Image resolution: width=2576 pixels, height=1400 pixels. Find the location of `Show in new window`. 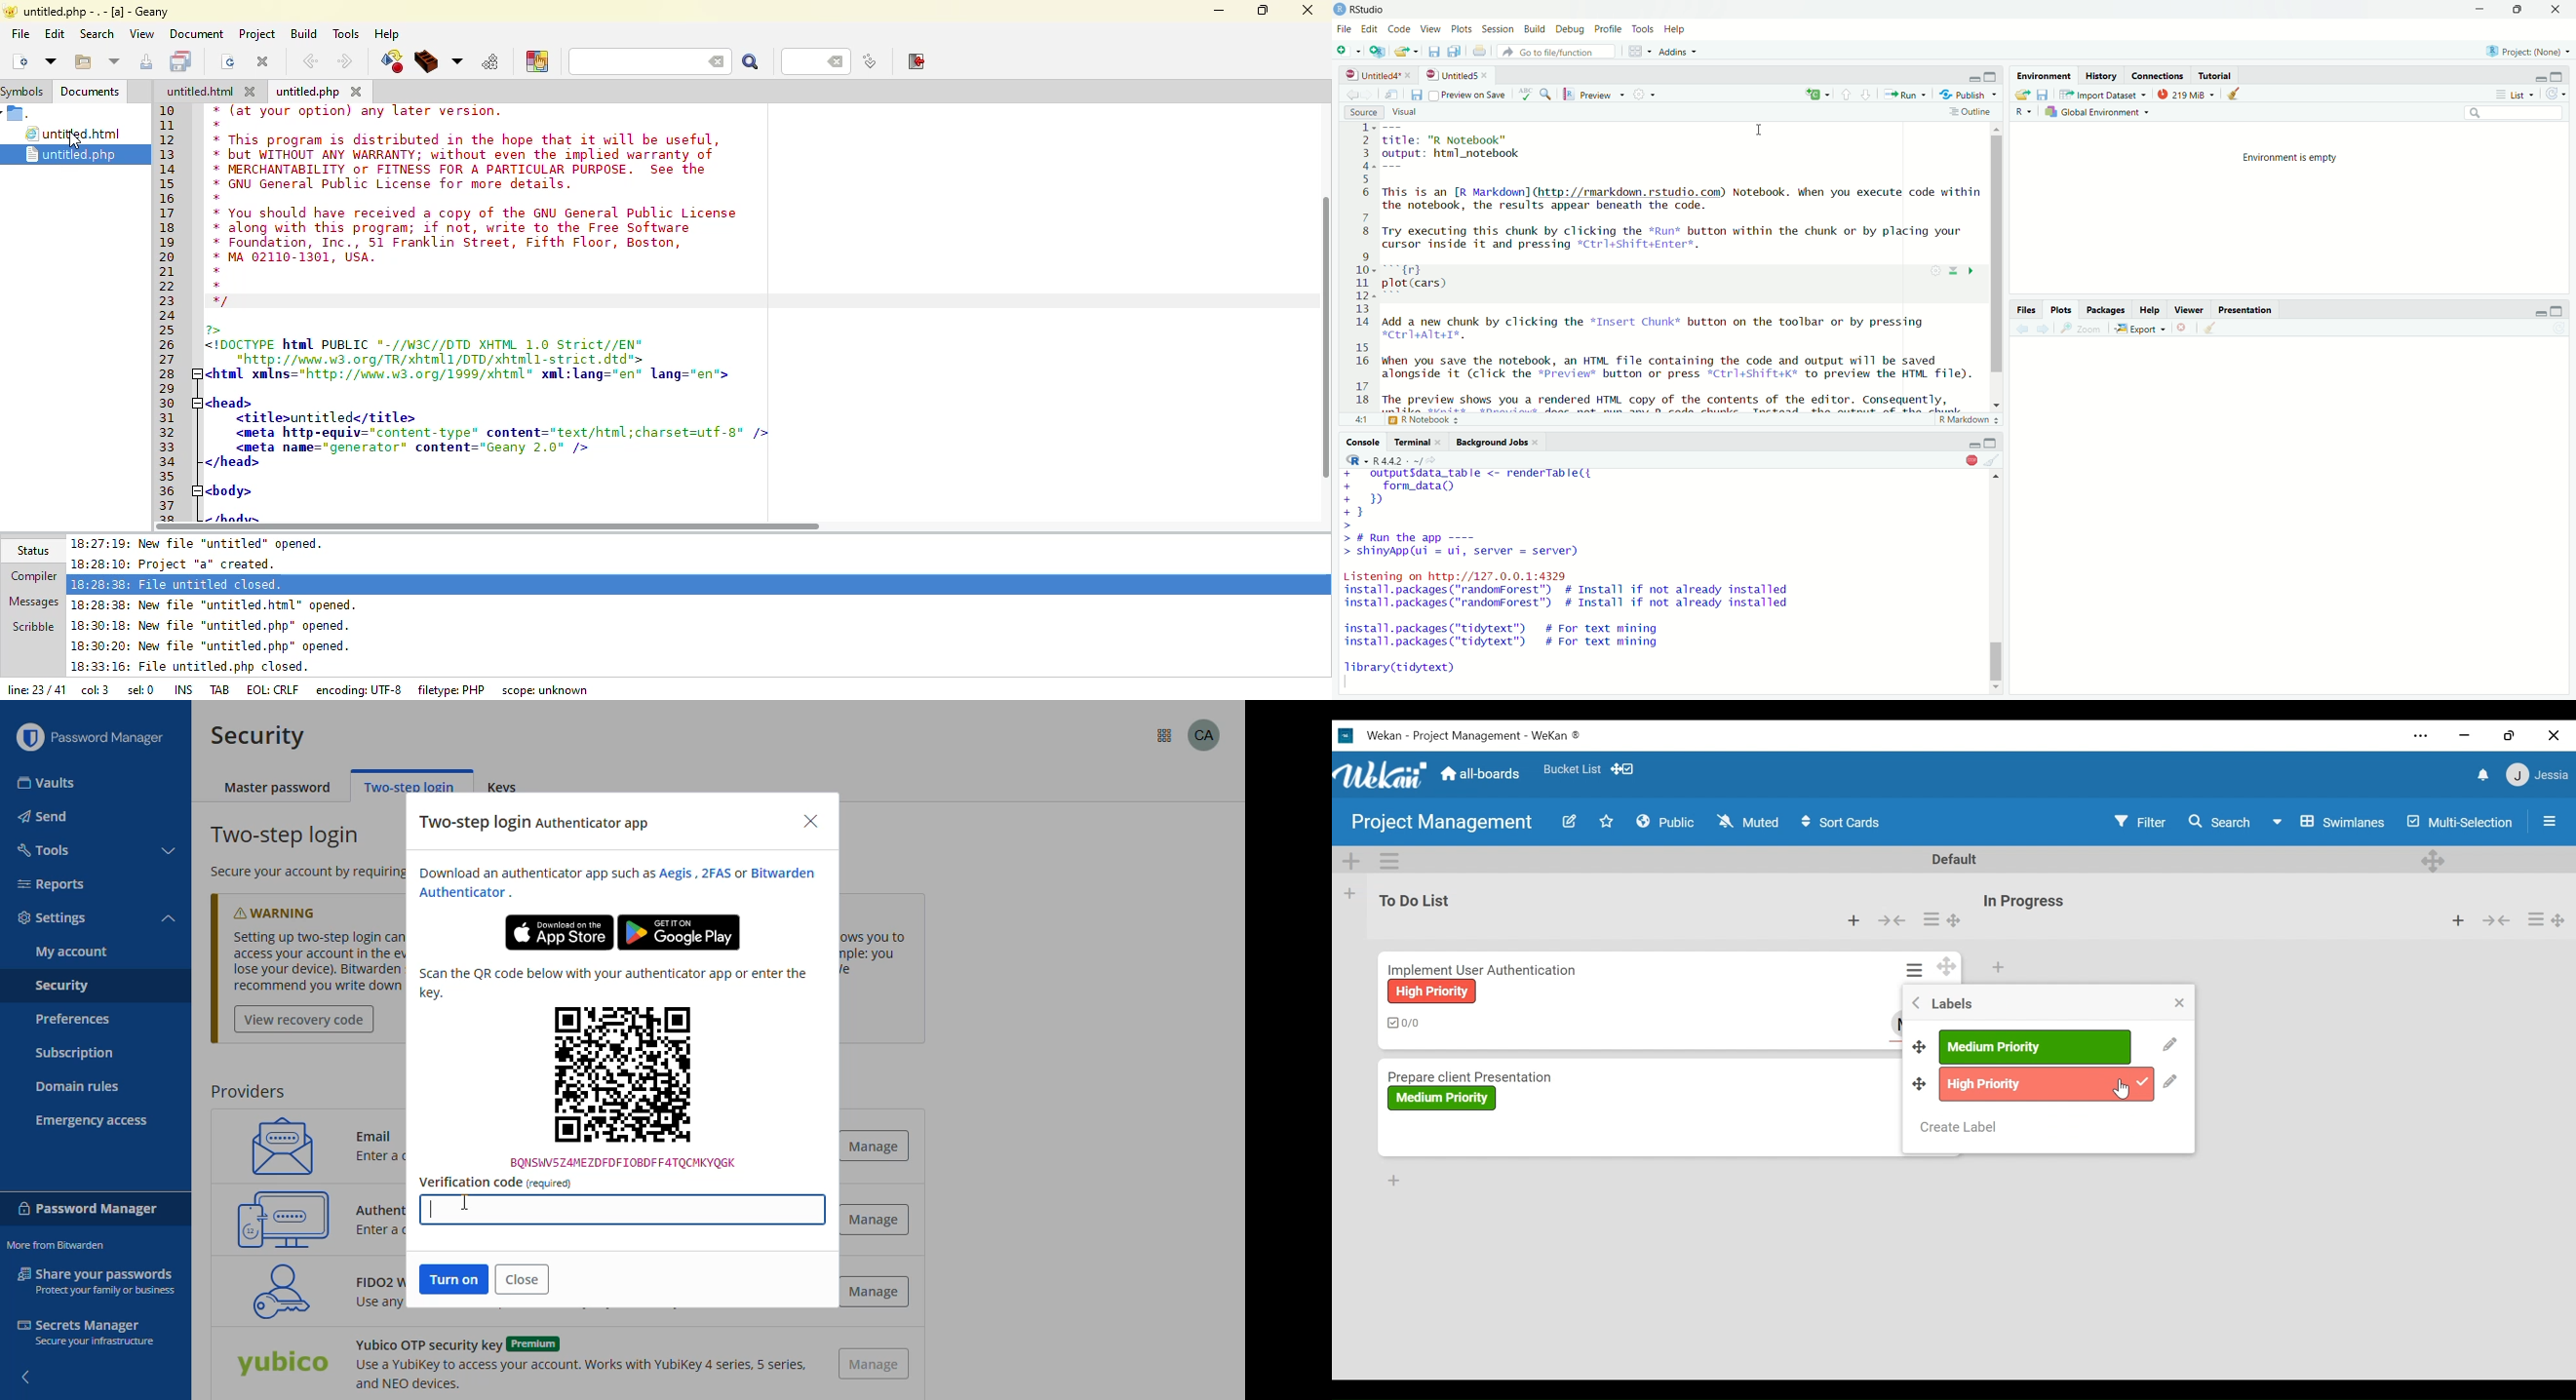

Show in new window is located at coordinates (1392, 93).